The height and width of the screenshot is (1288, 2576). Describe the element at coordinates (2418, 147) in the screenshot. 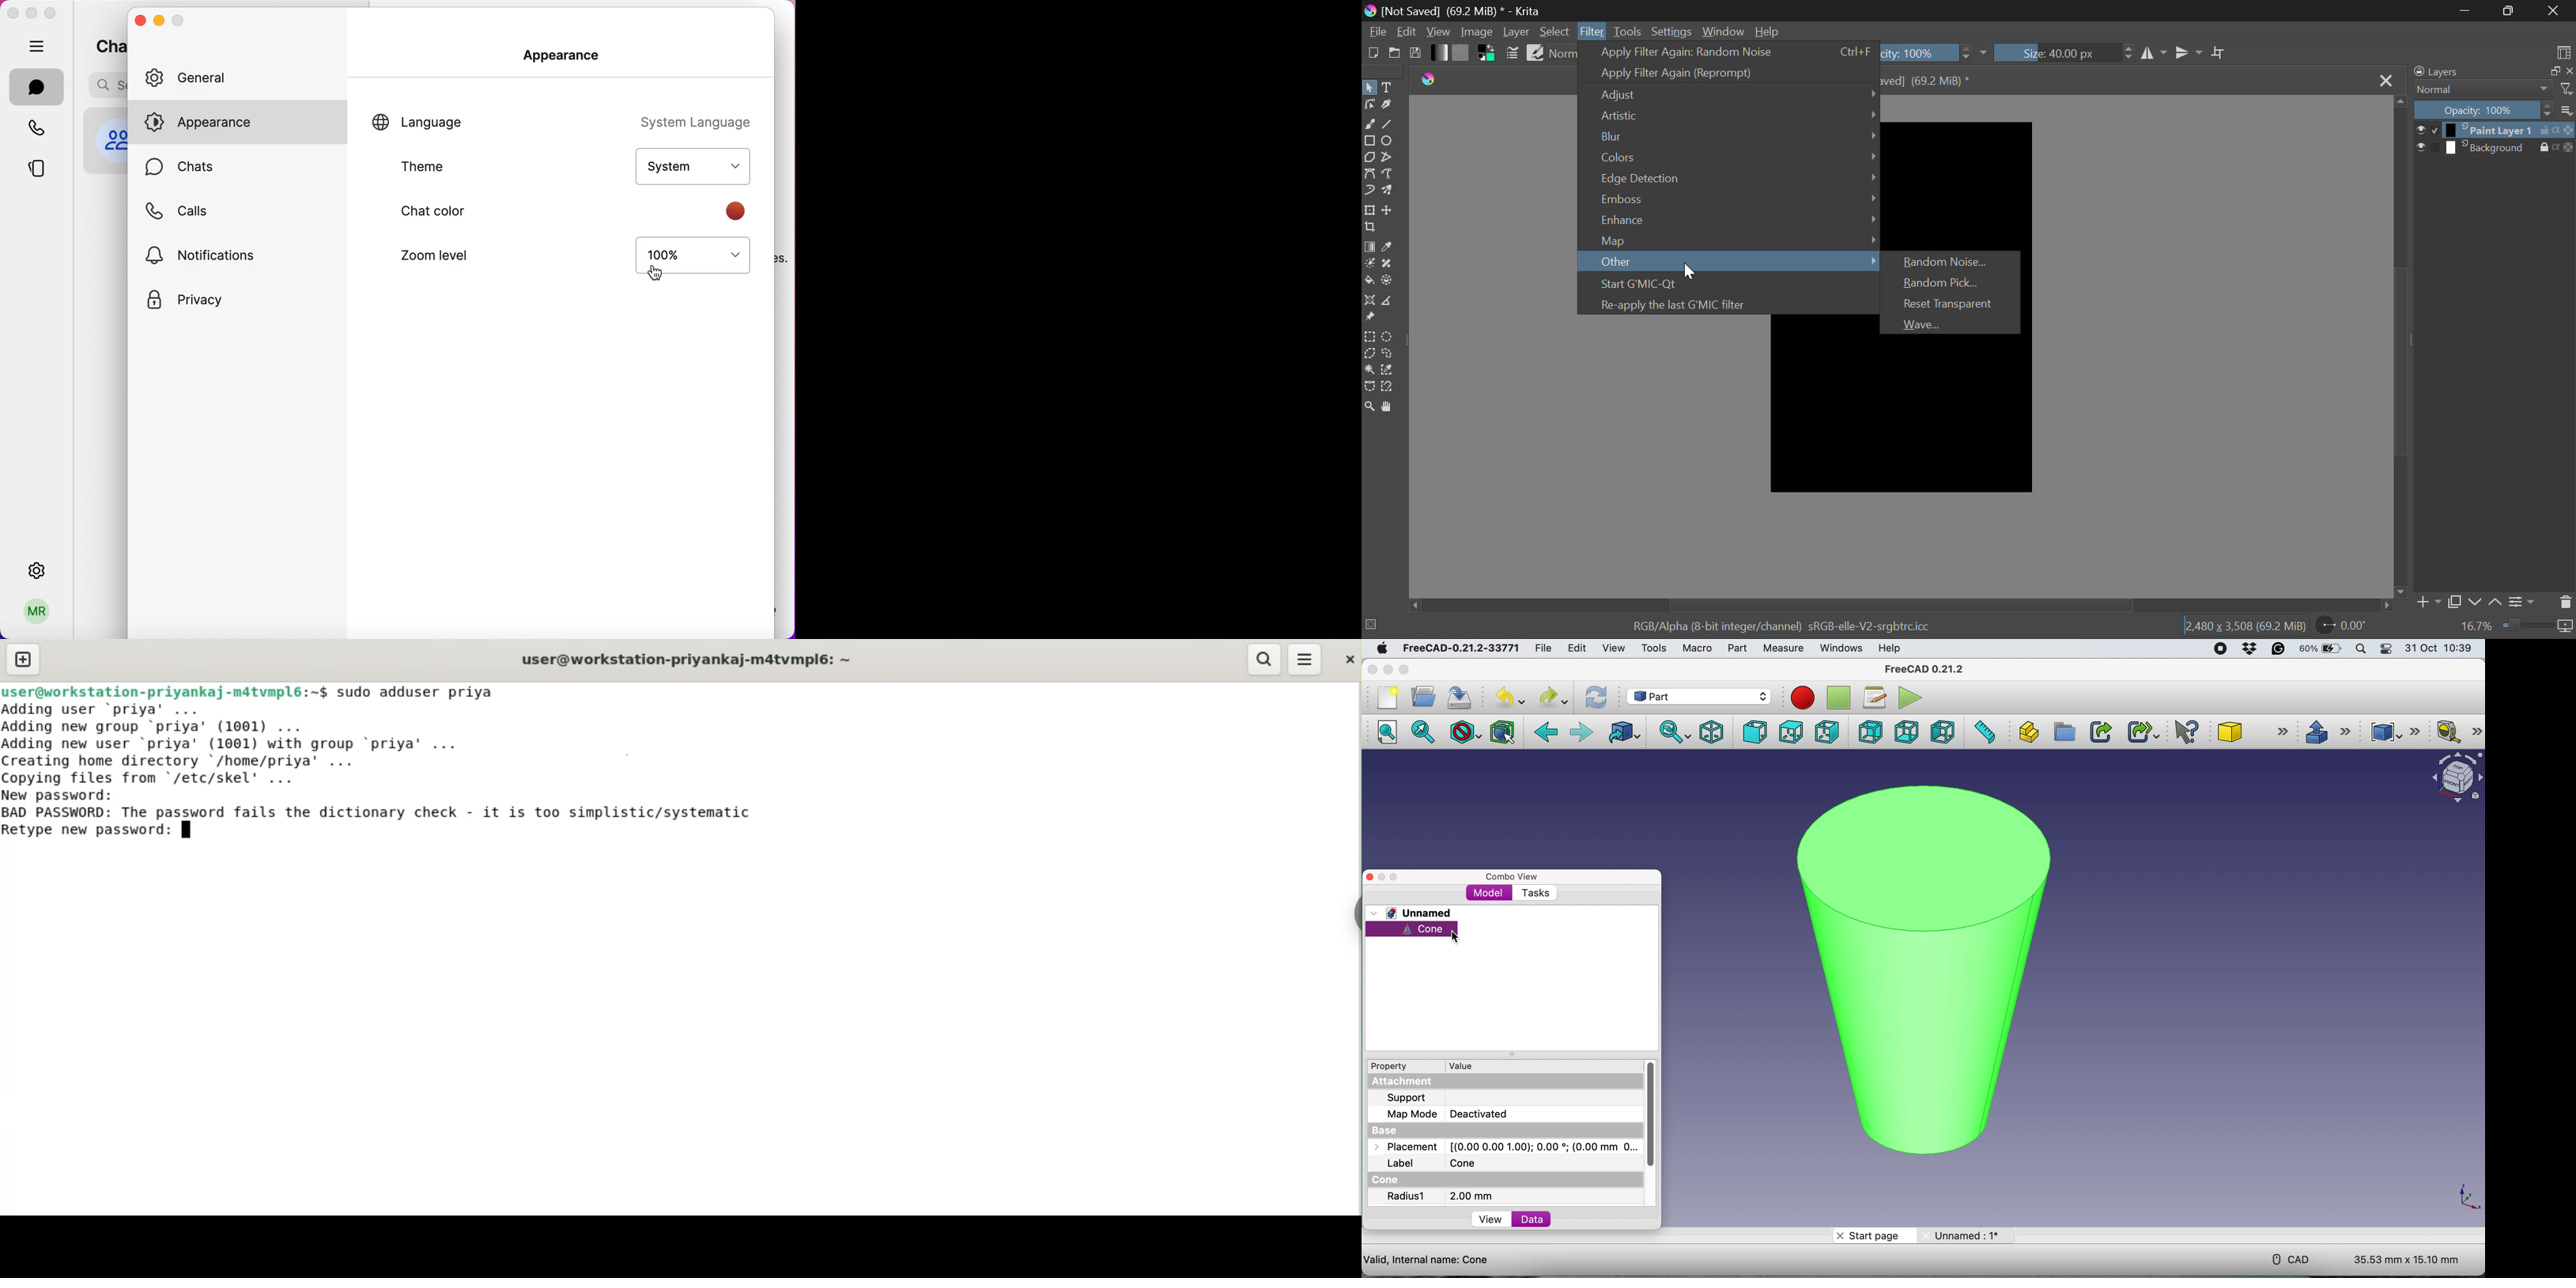

I see `select` at that location.